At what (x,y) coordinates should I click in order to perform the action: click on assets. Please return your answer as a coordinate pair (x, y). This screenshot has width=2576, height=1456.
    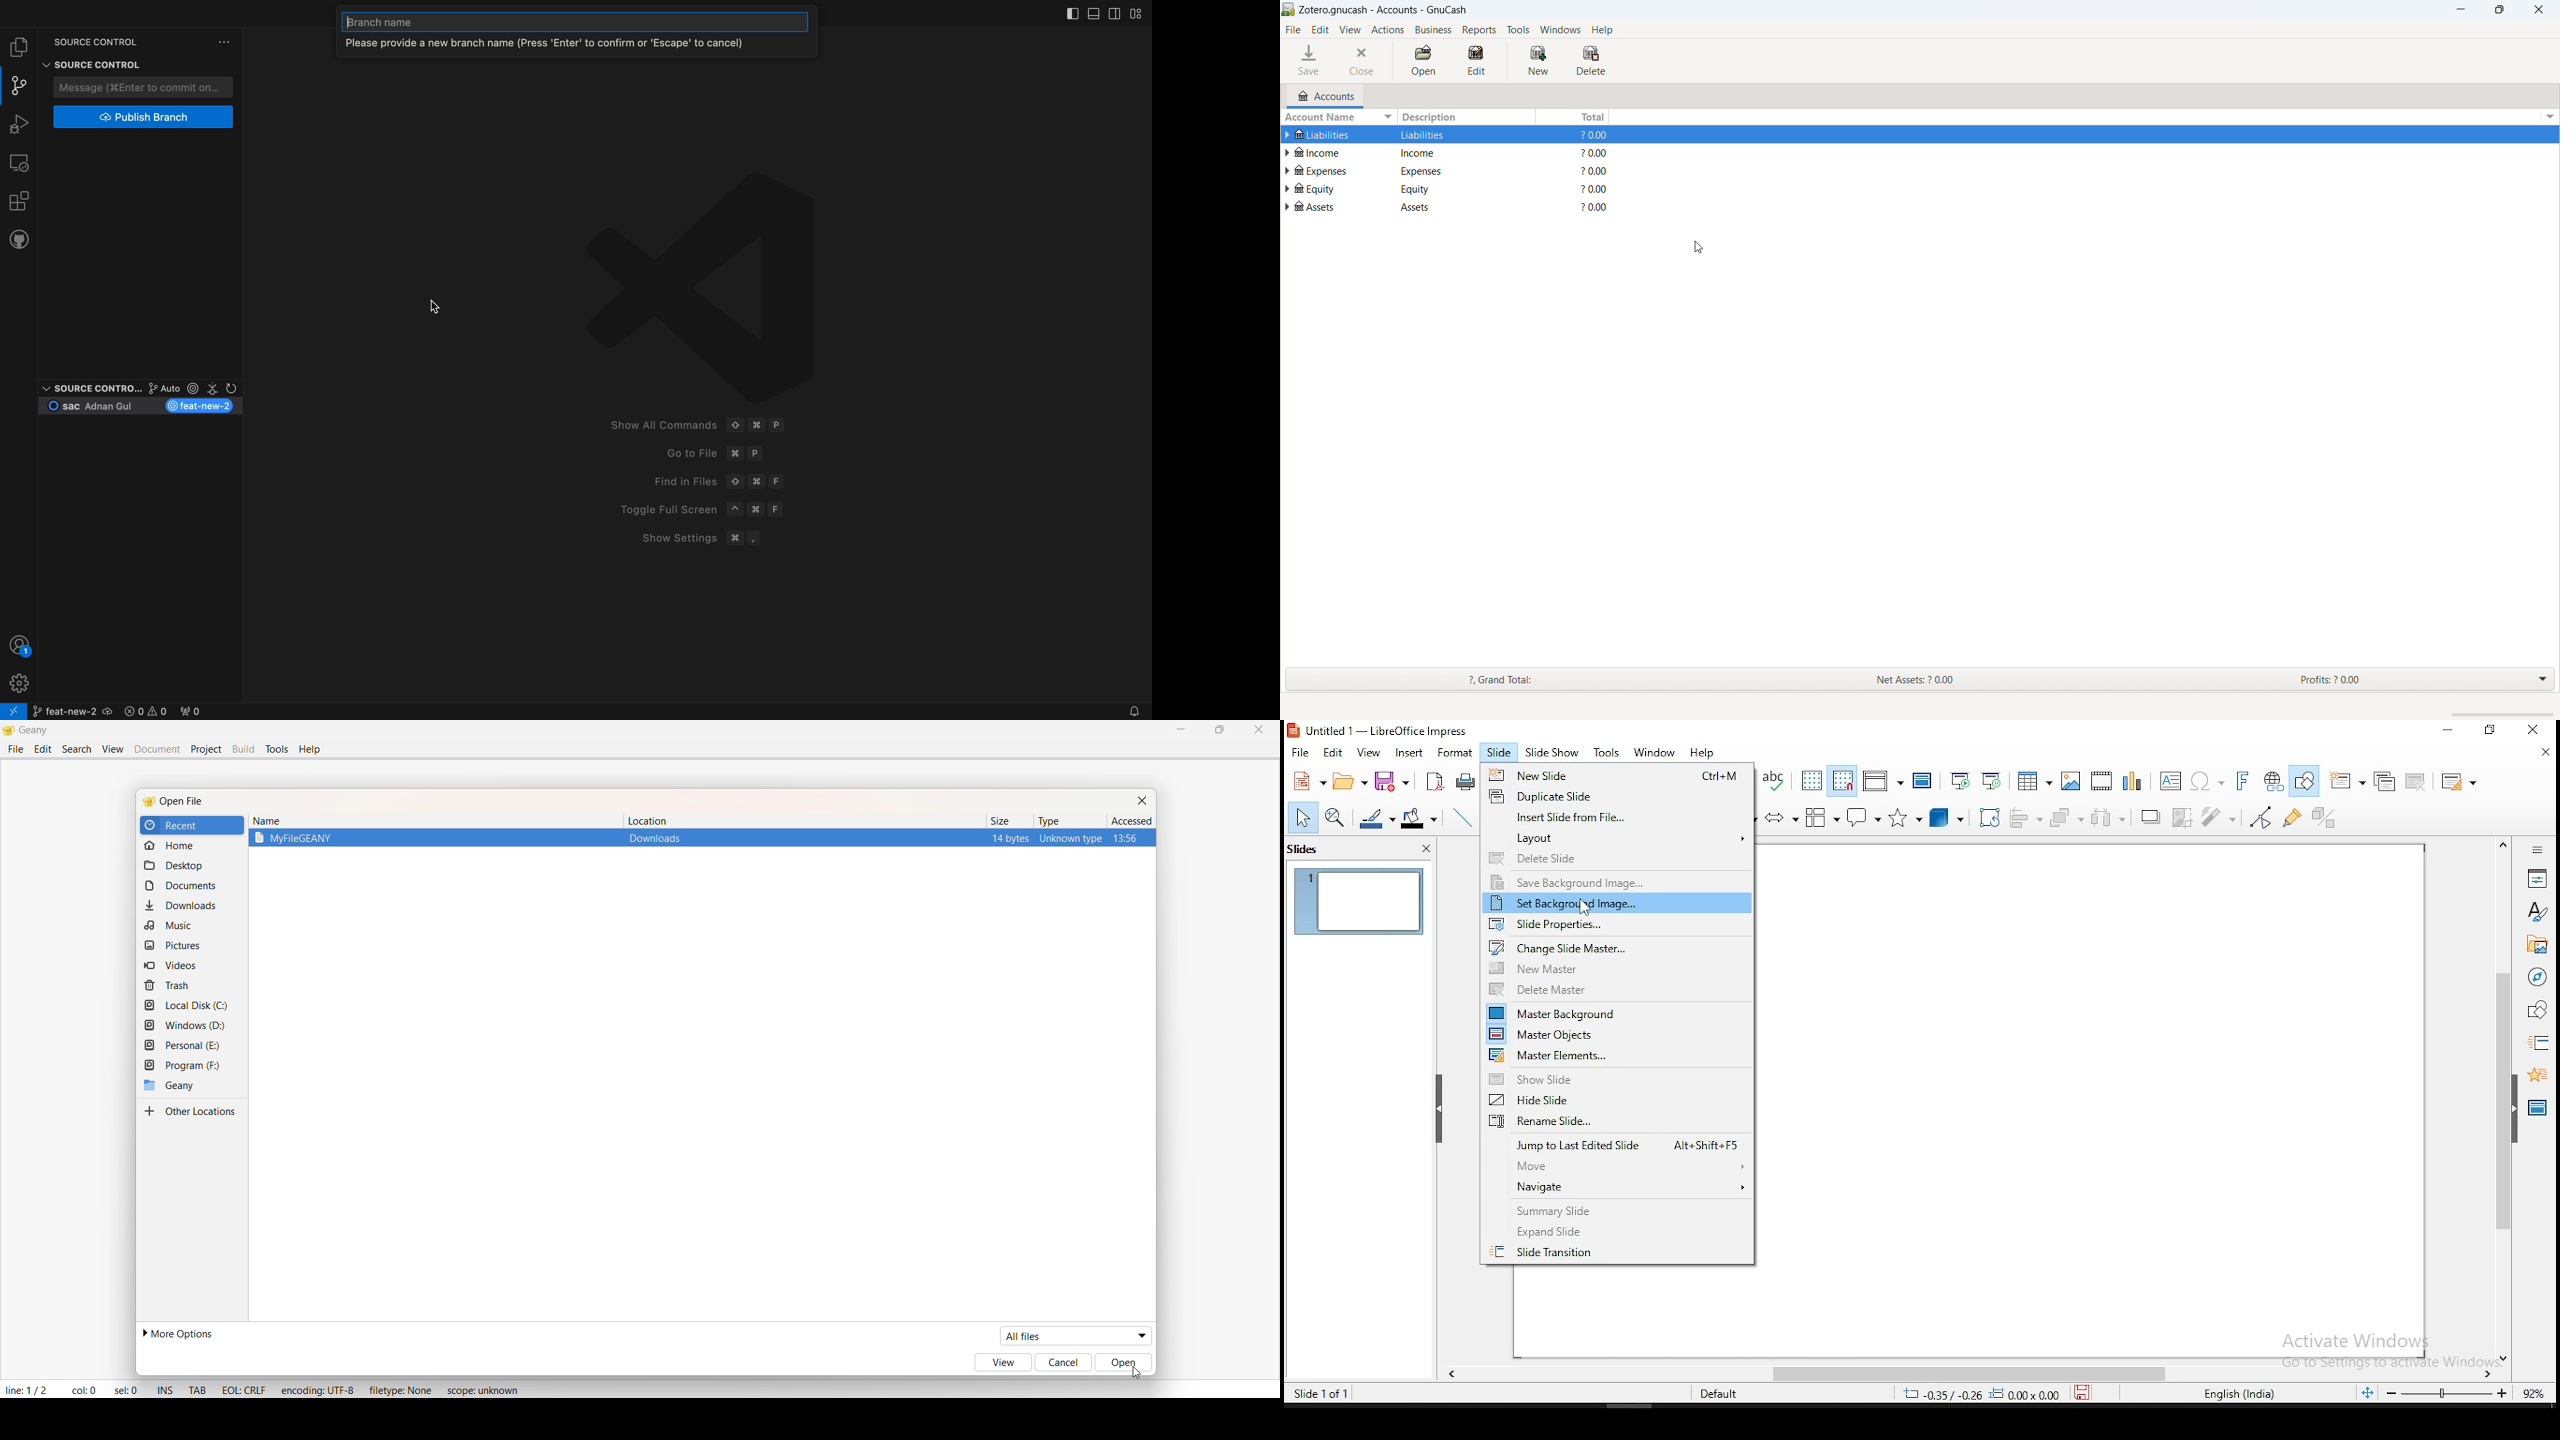
    Looking at the image, I should click on (1427, 208).